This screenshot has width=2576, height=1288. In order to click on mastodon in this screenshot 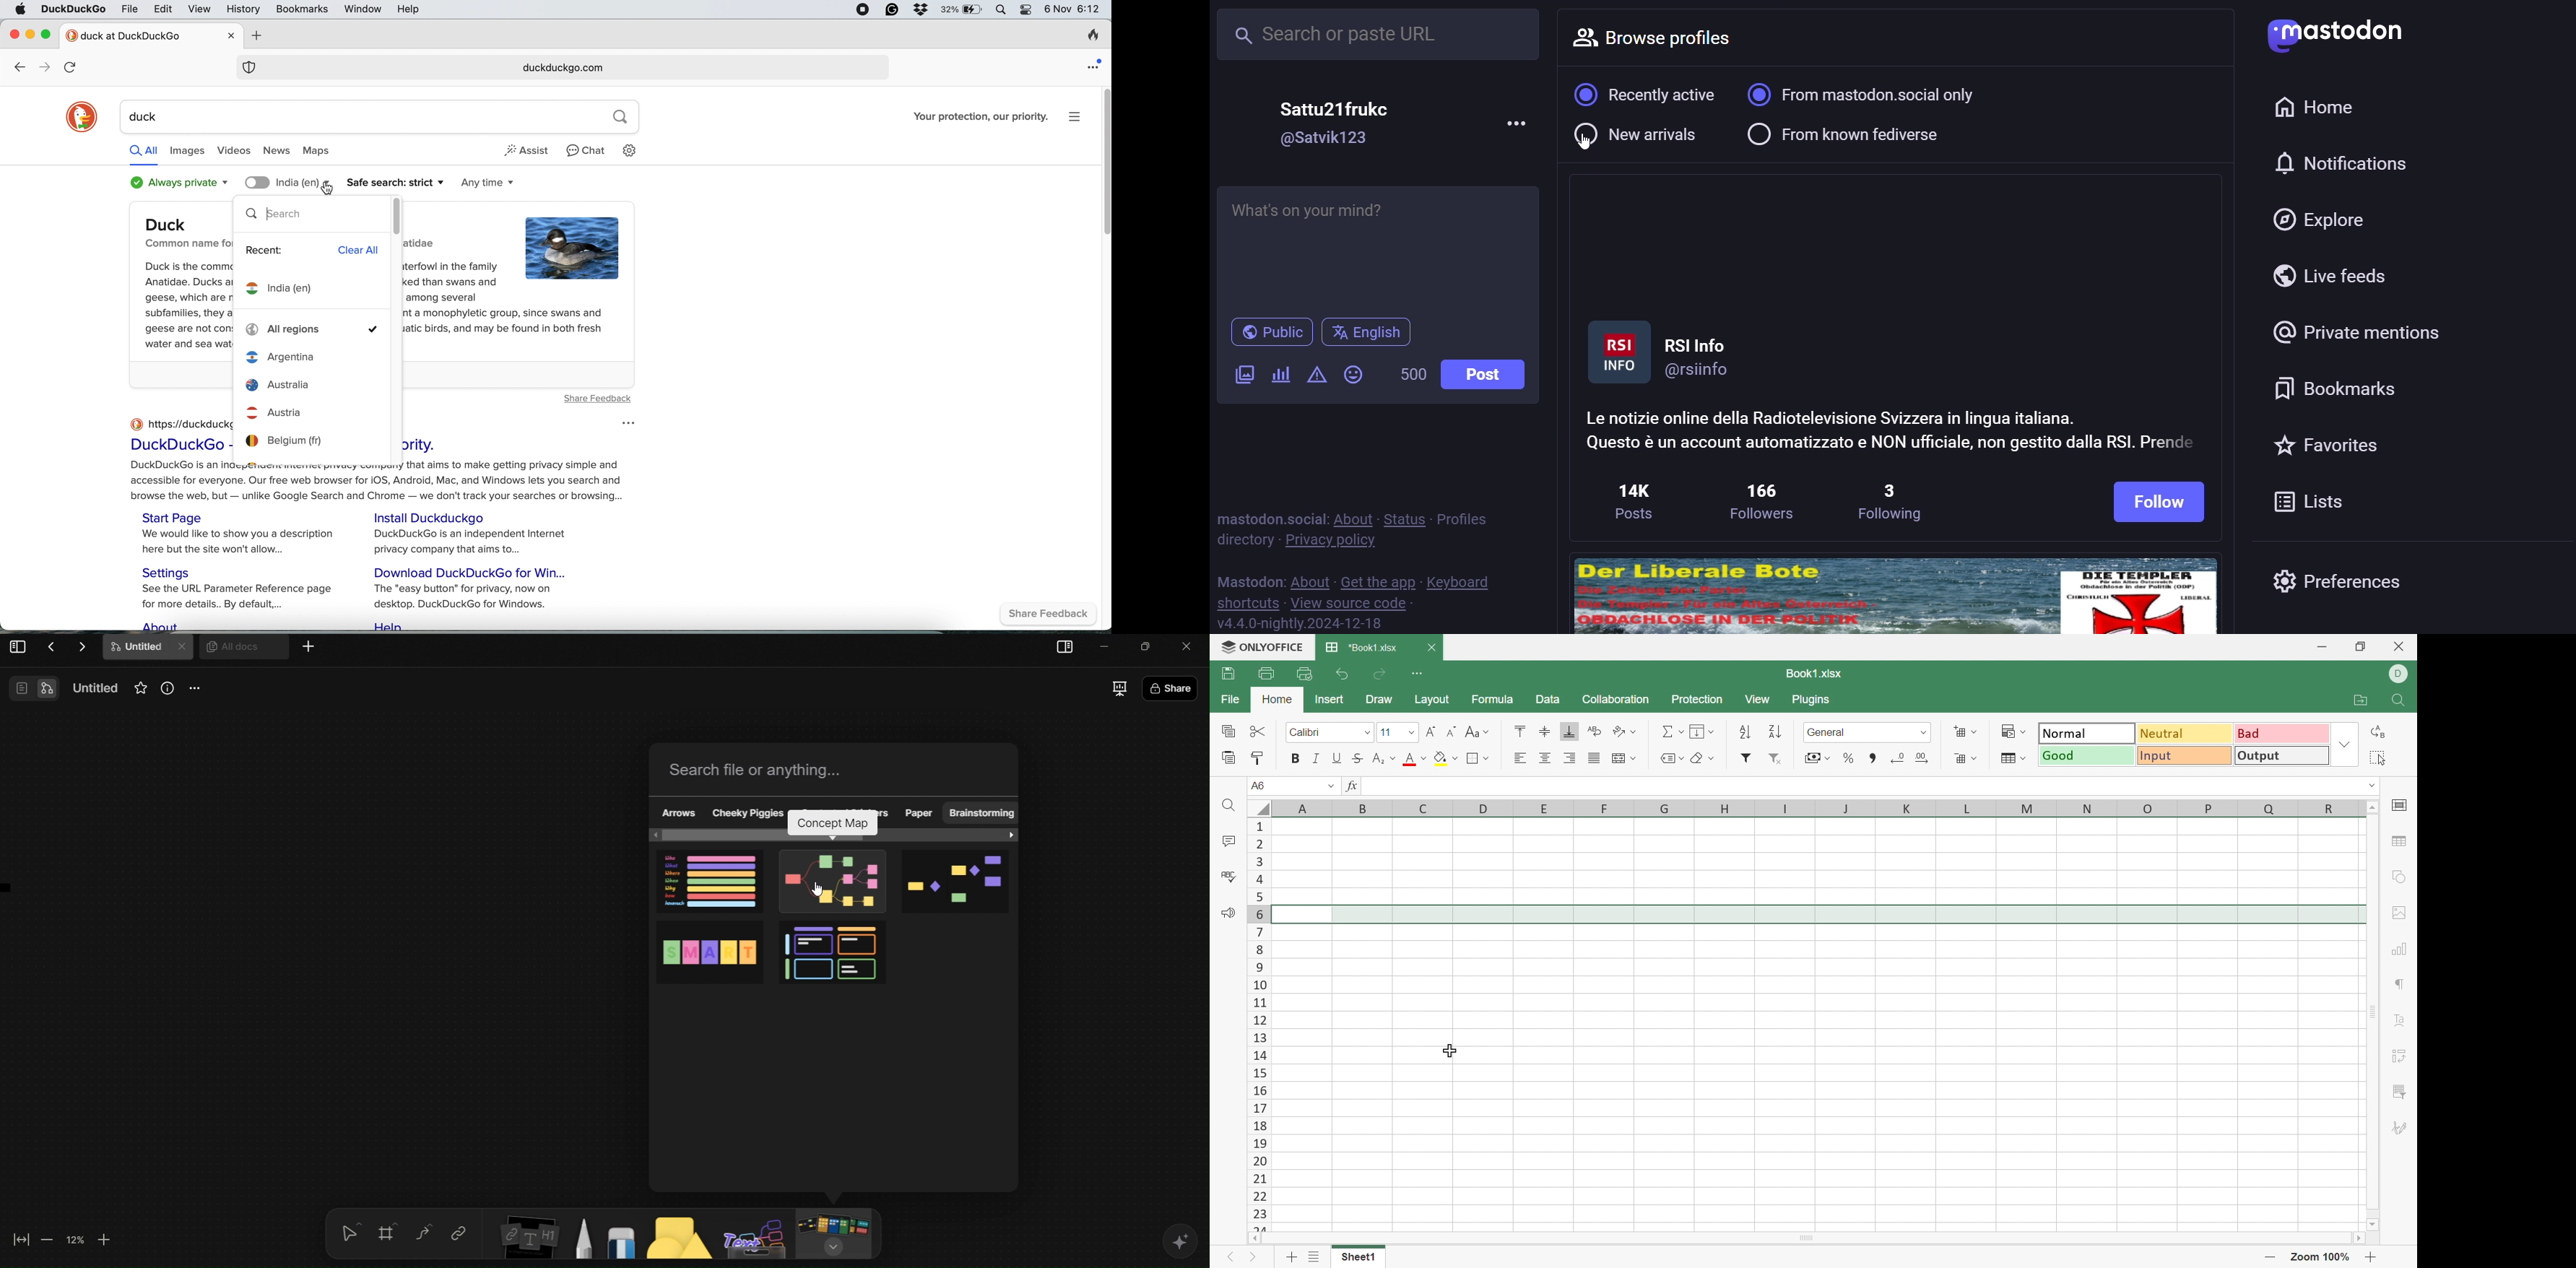, I will do `click(1249, 582)`.